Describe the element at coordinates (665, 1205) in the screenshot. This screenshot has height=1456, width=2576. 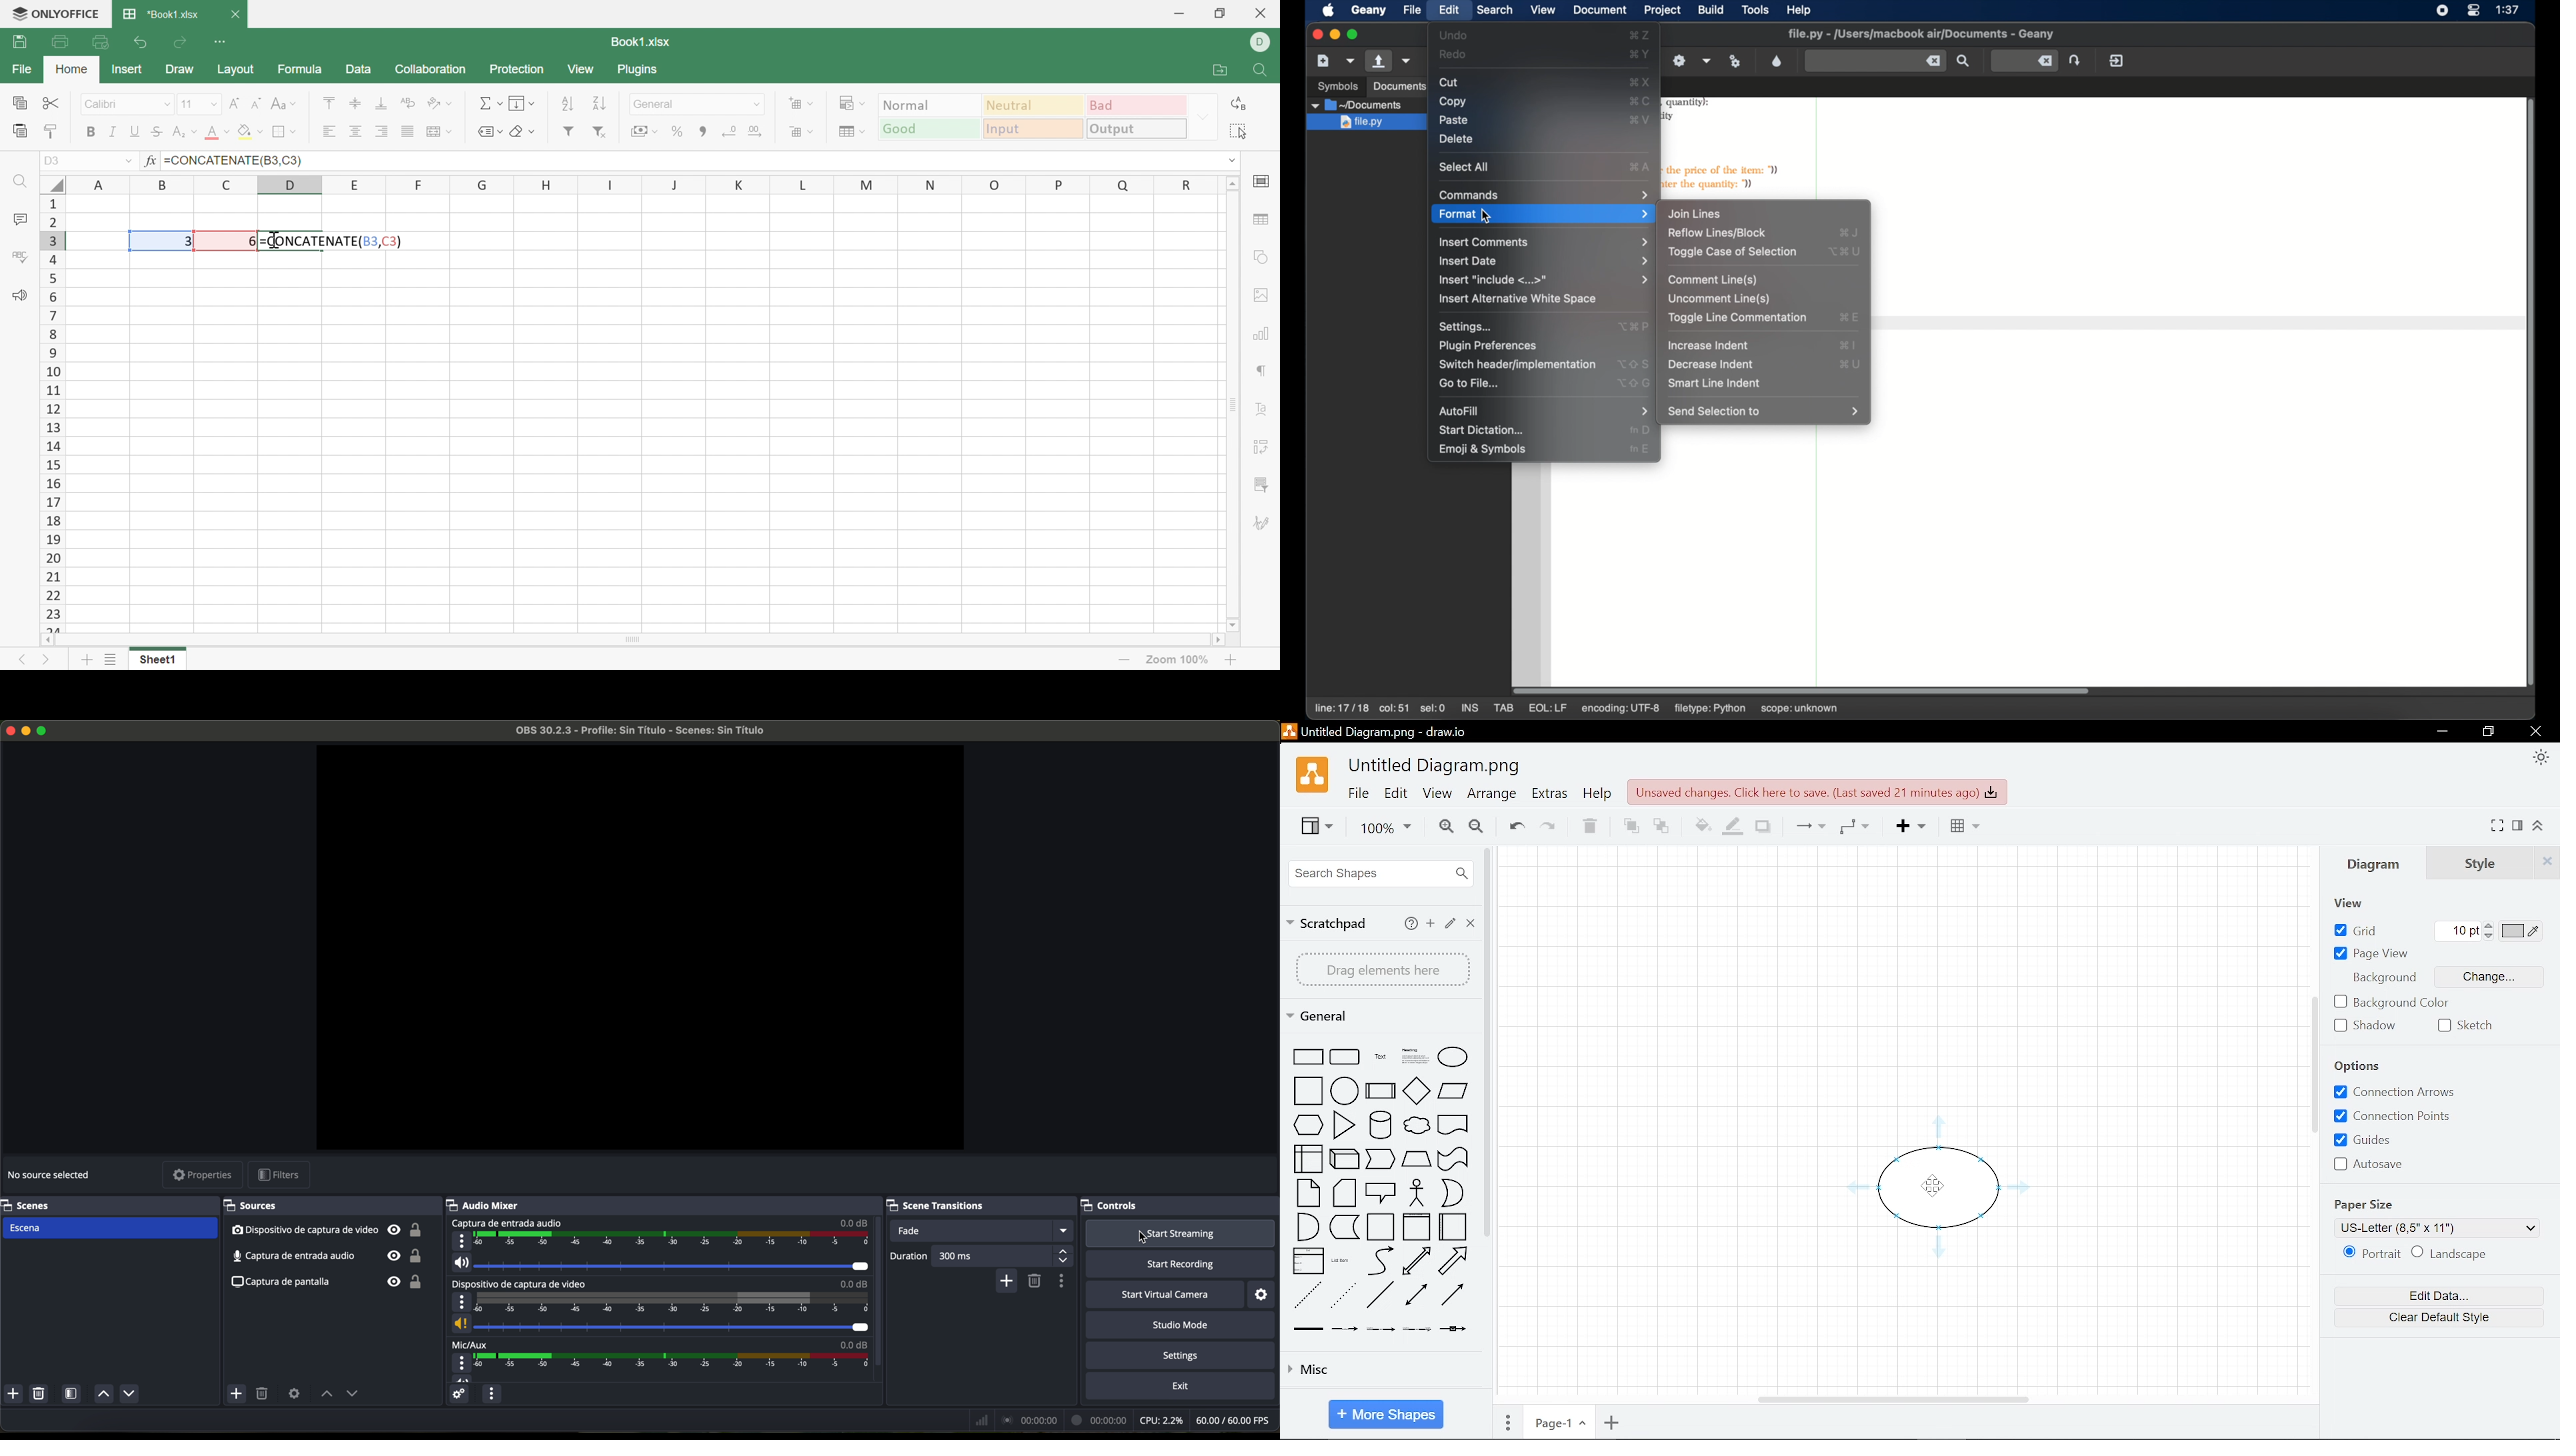
I see `audio mixer` at that location.